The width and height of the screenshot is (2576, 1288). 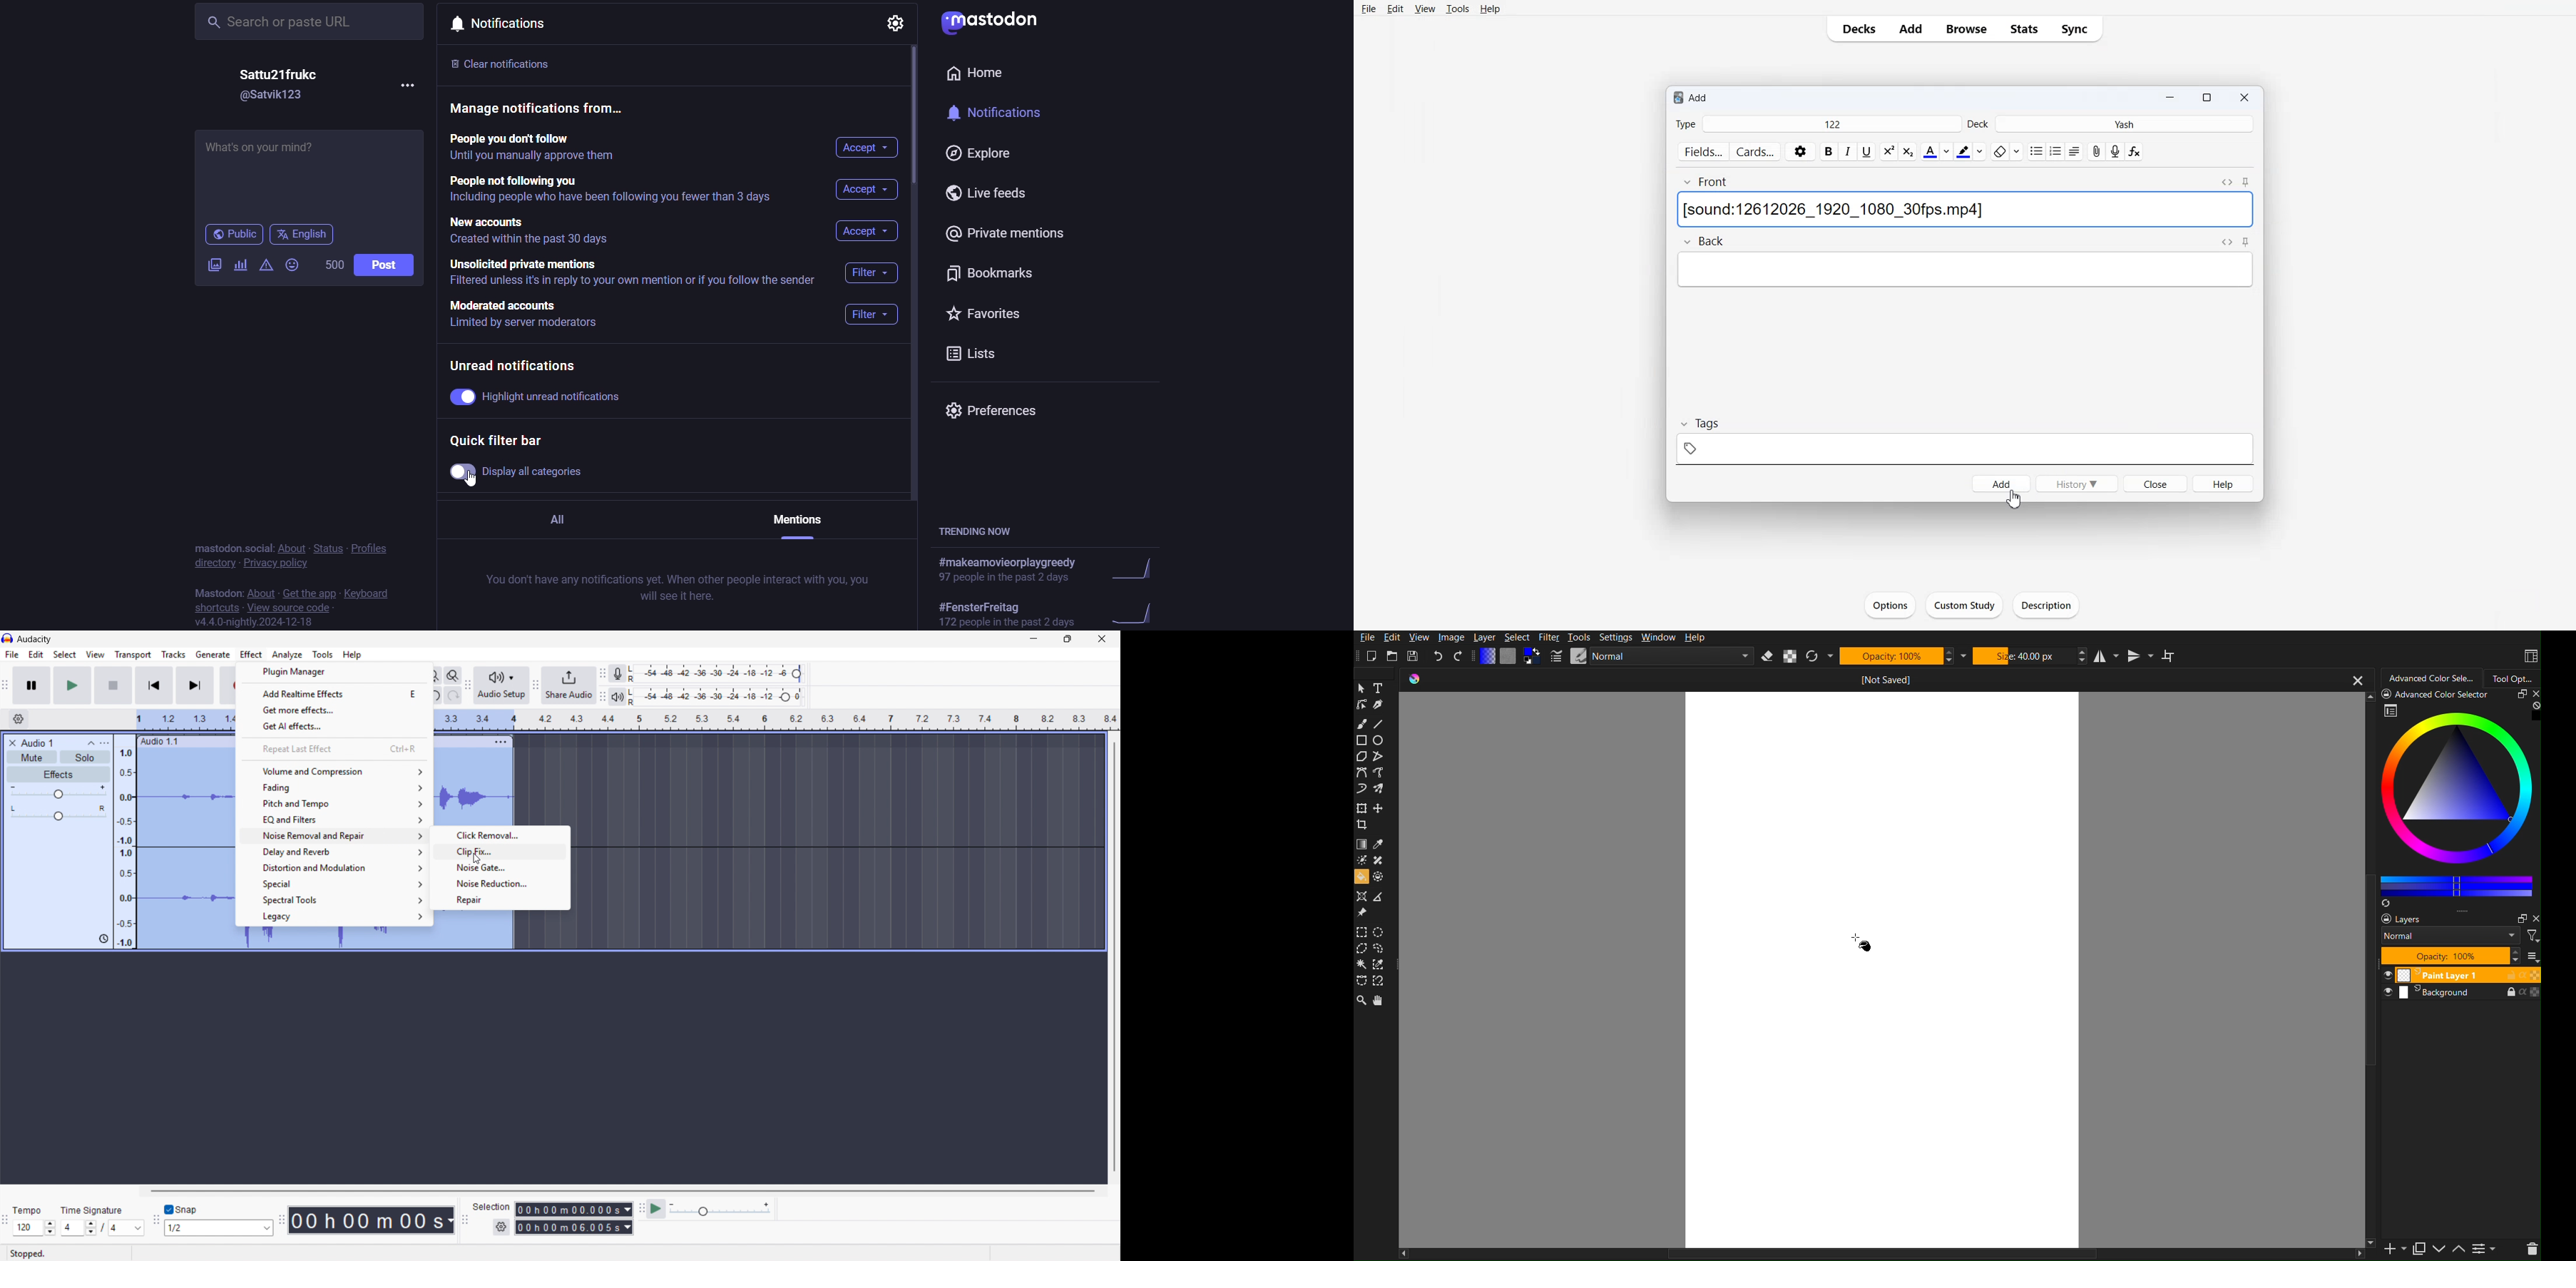 I want to click on Delay & reverb, so click(x=333, y=852).